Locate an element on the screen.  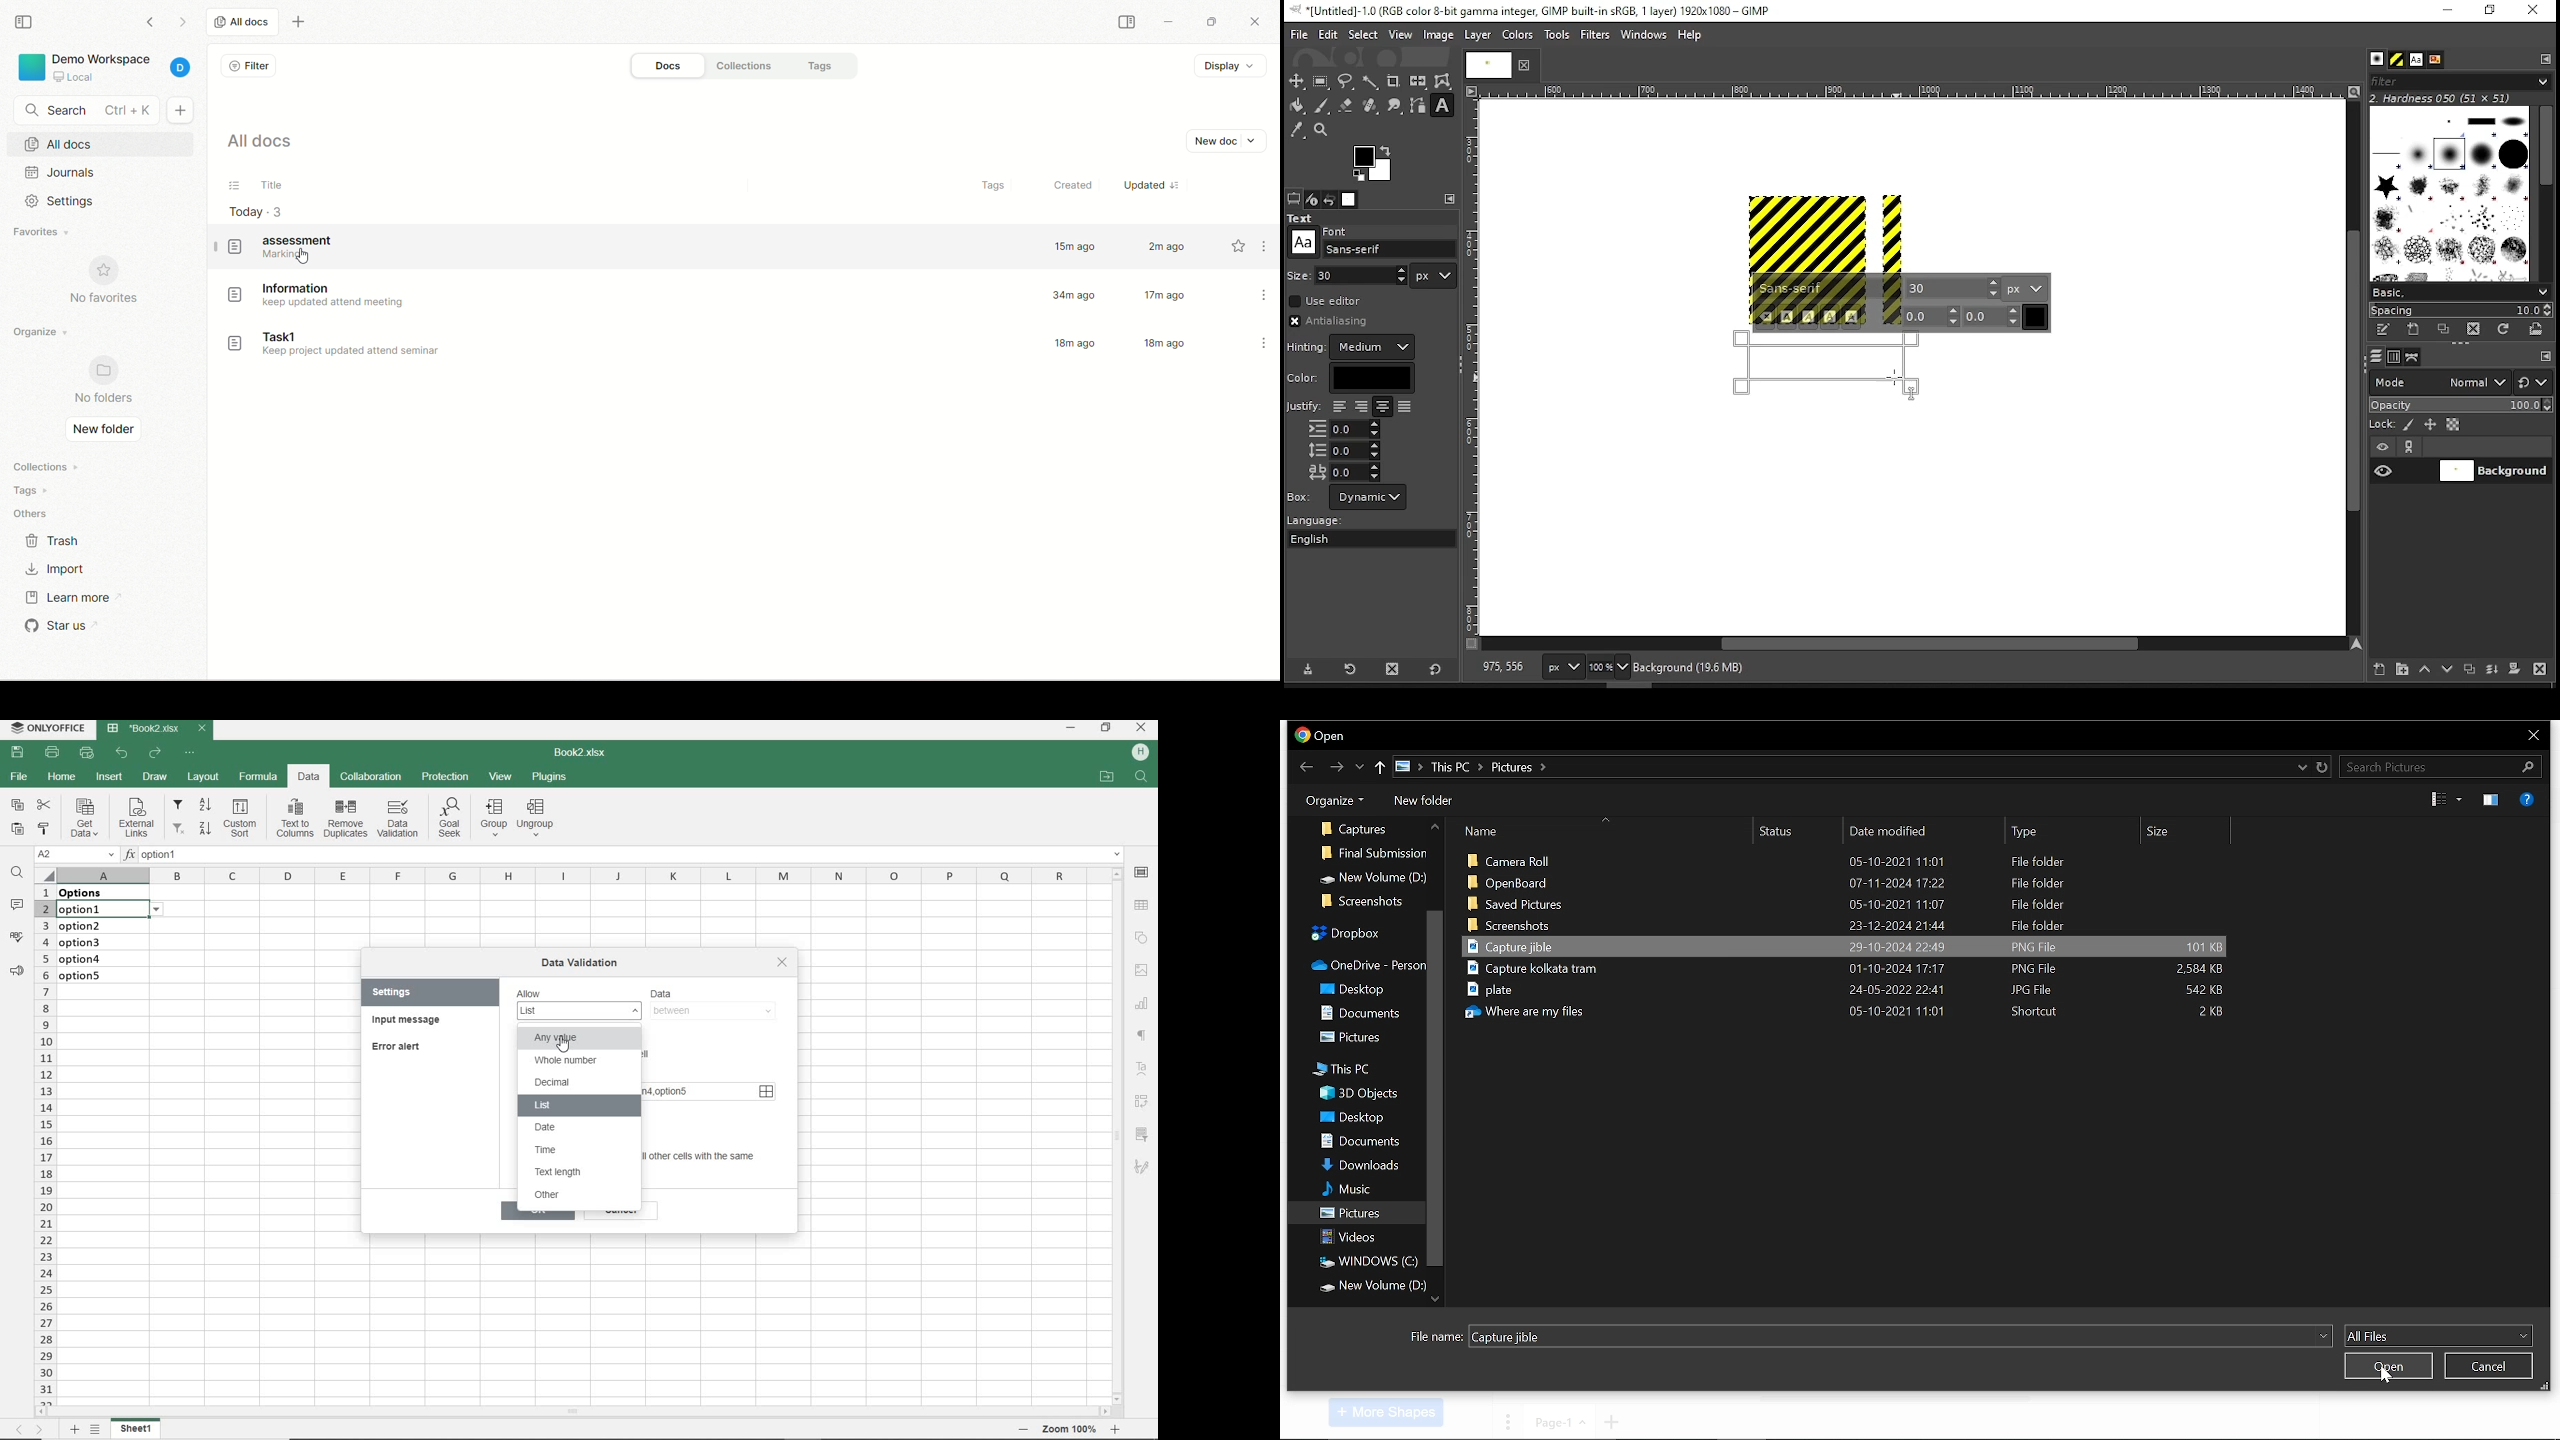
layer is located at coordinates (1476, 35).